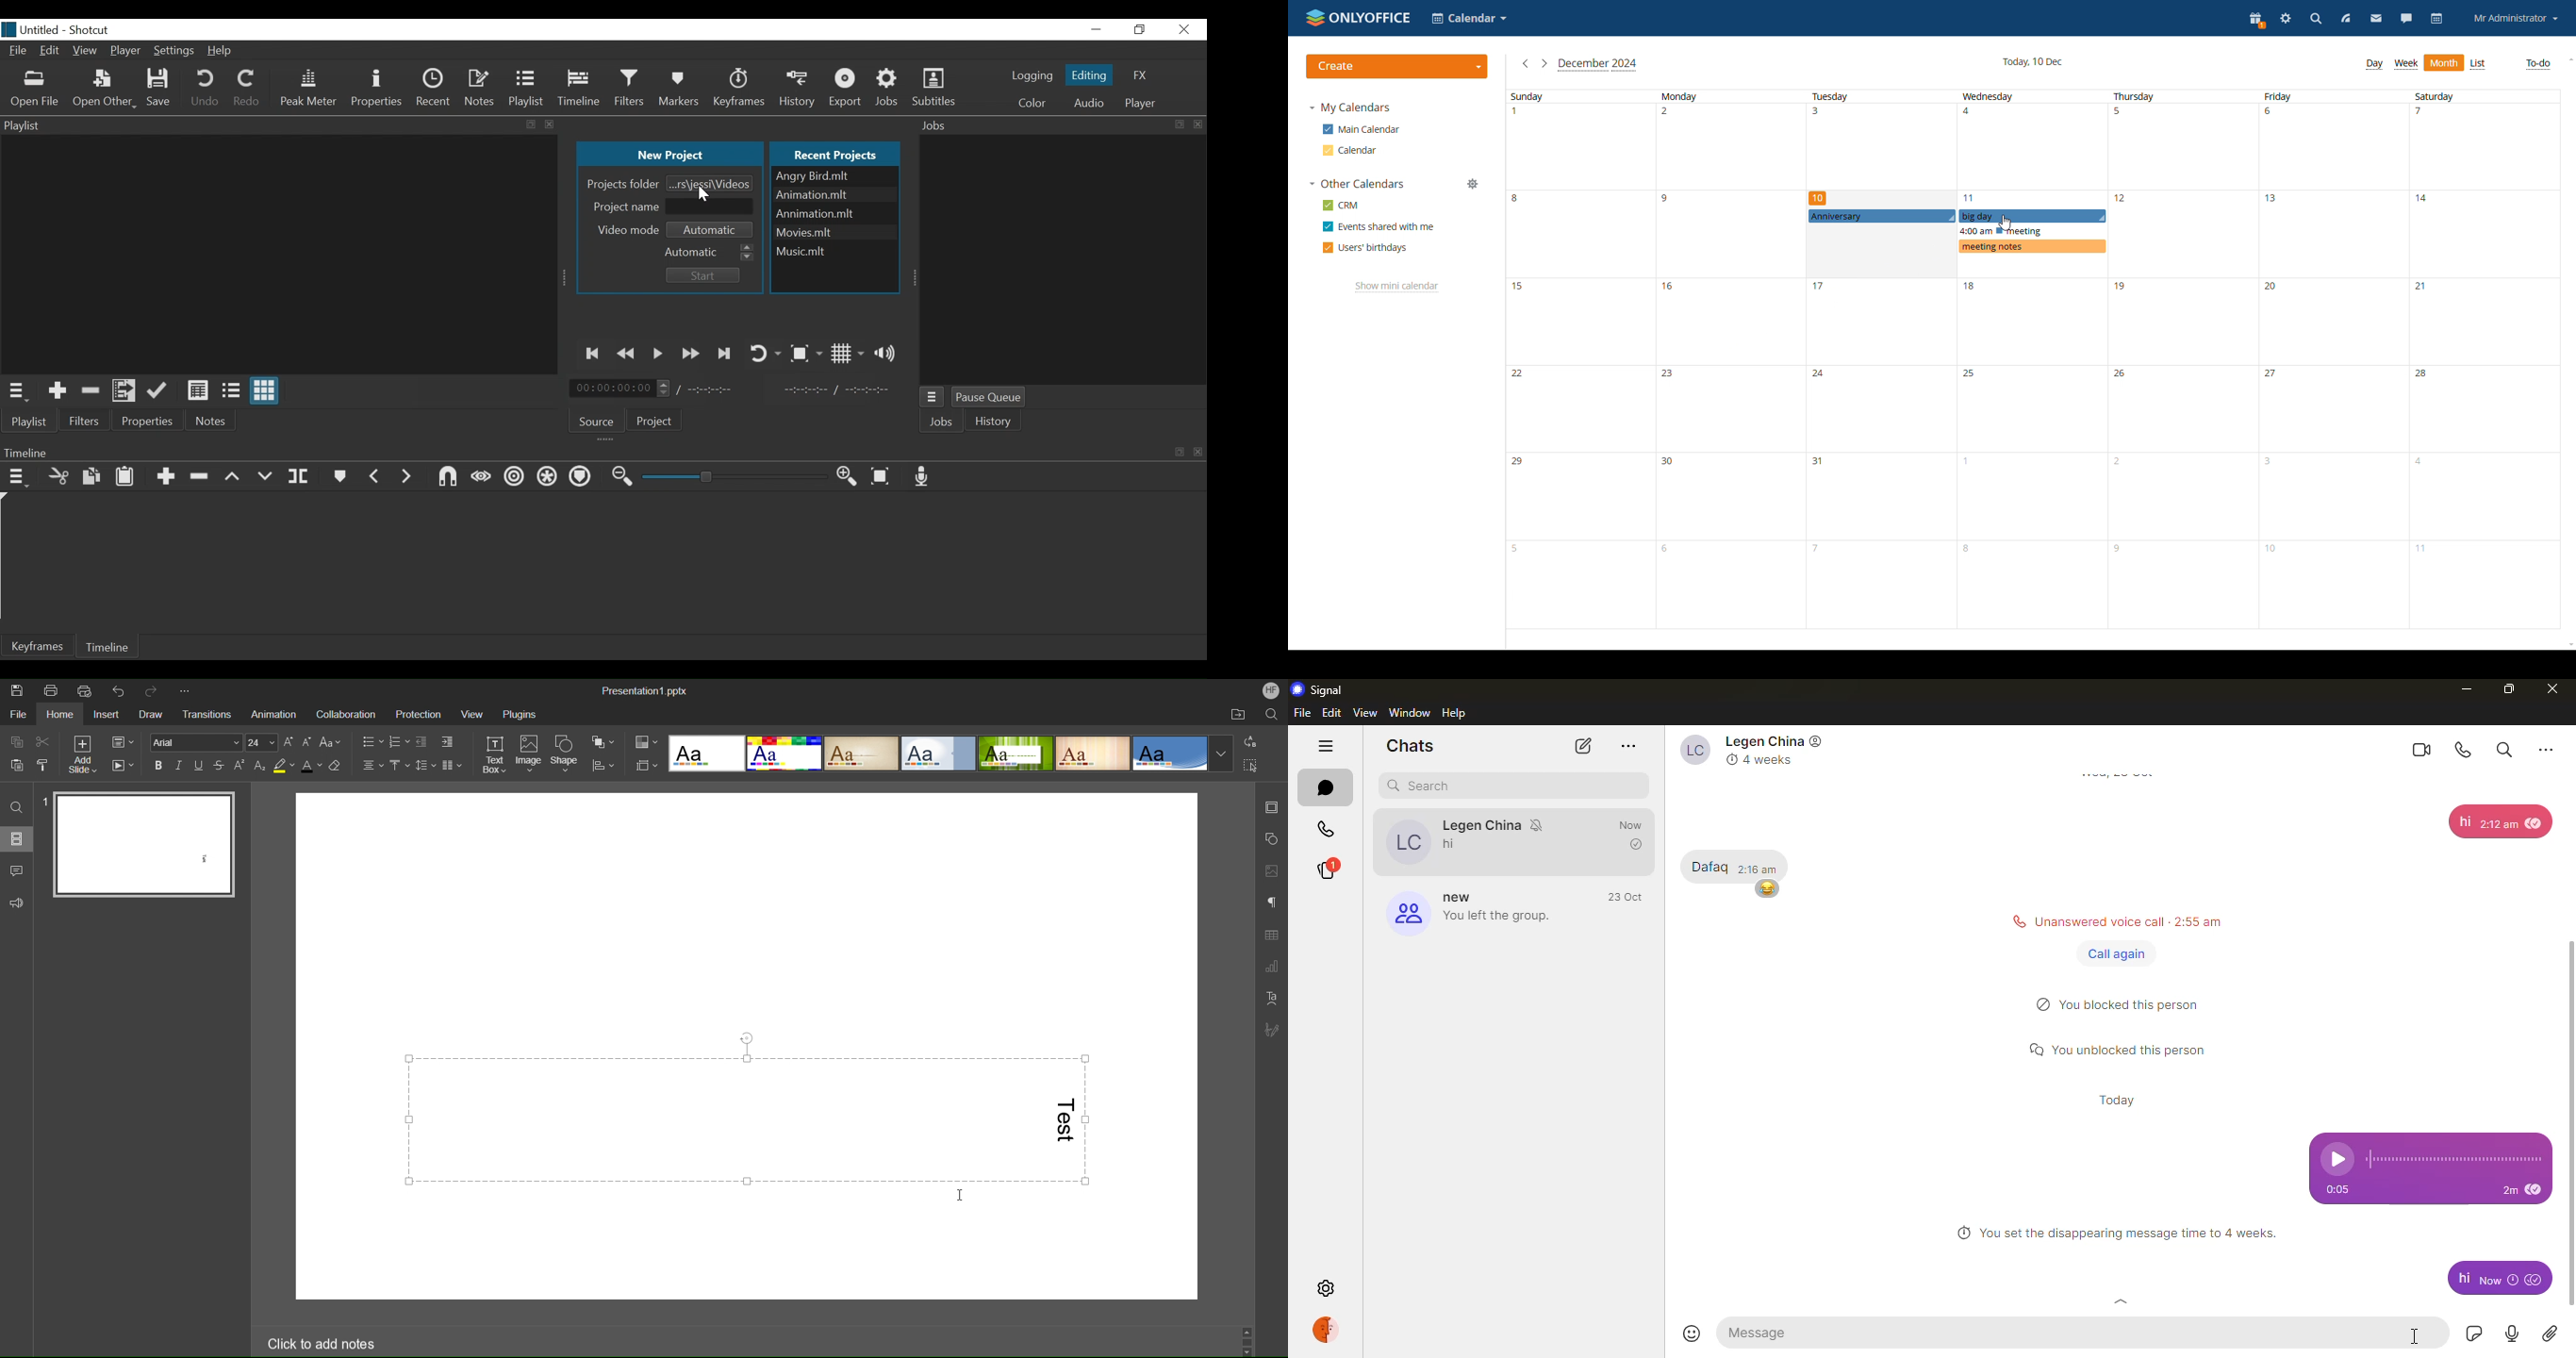 The height and width of the screenshot is (1372, 2576). I want to click on Skip to the previous point, so click(594, 353).